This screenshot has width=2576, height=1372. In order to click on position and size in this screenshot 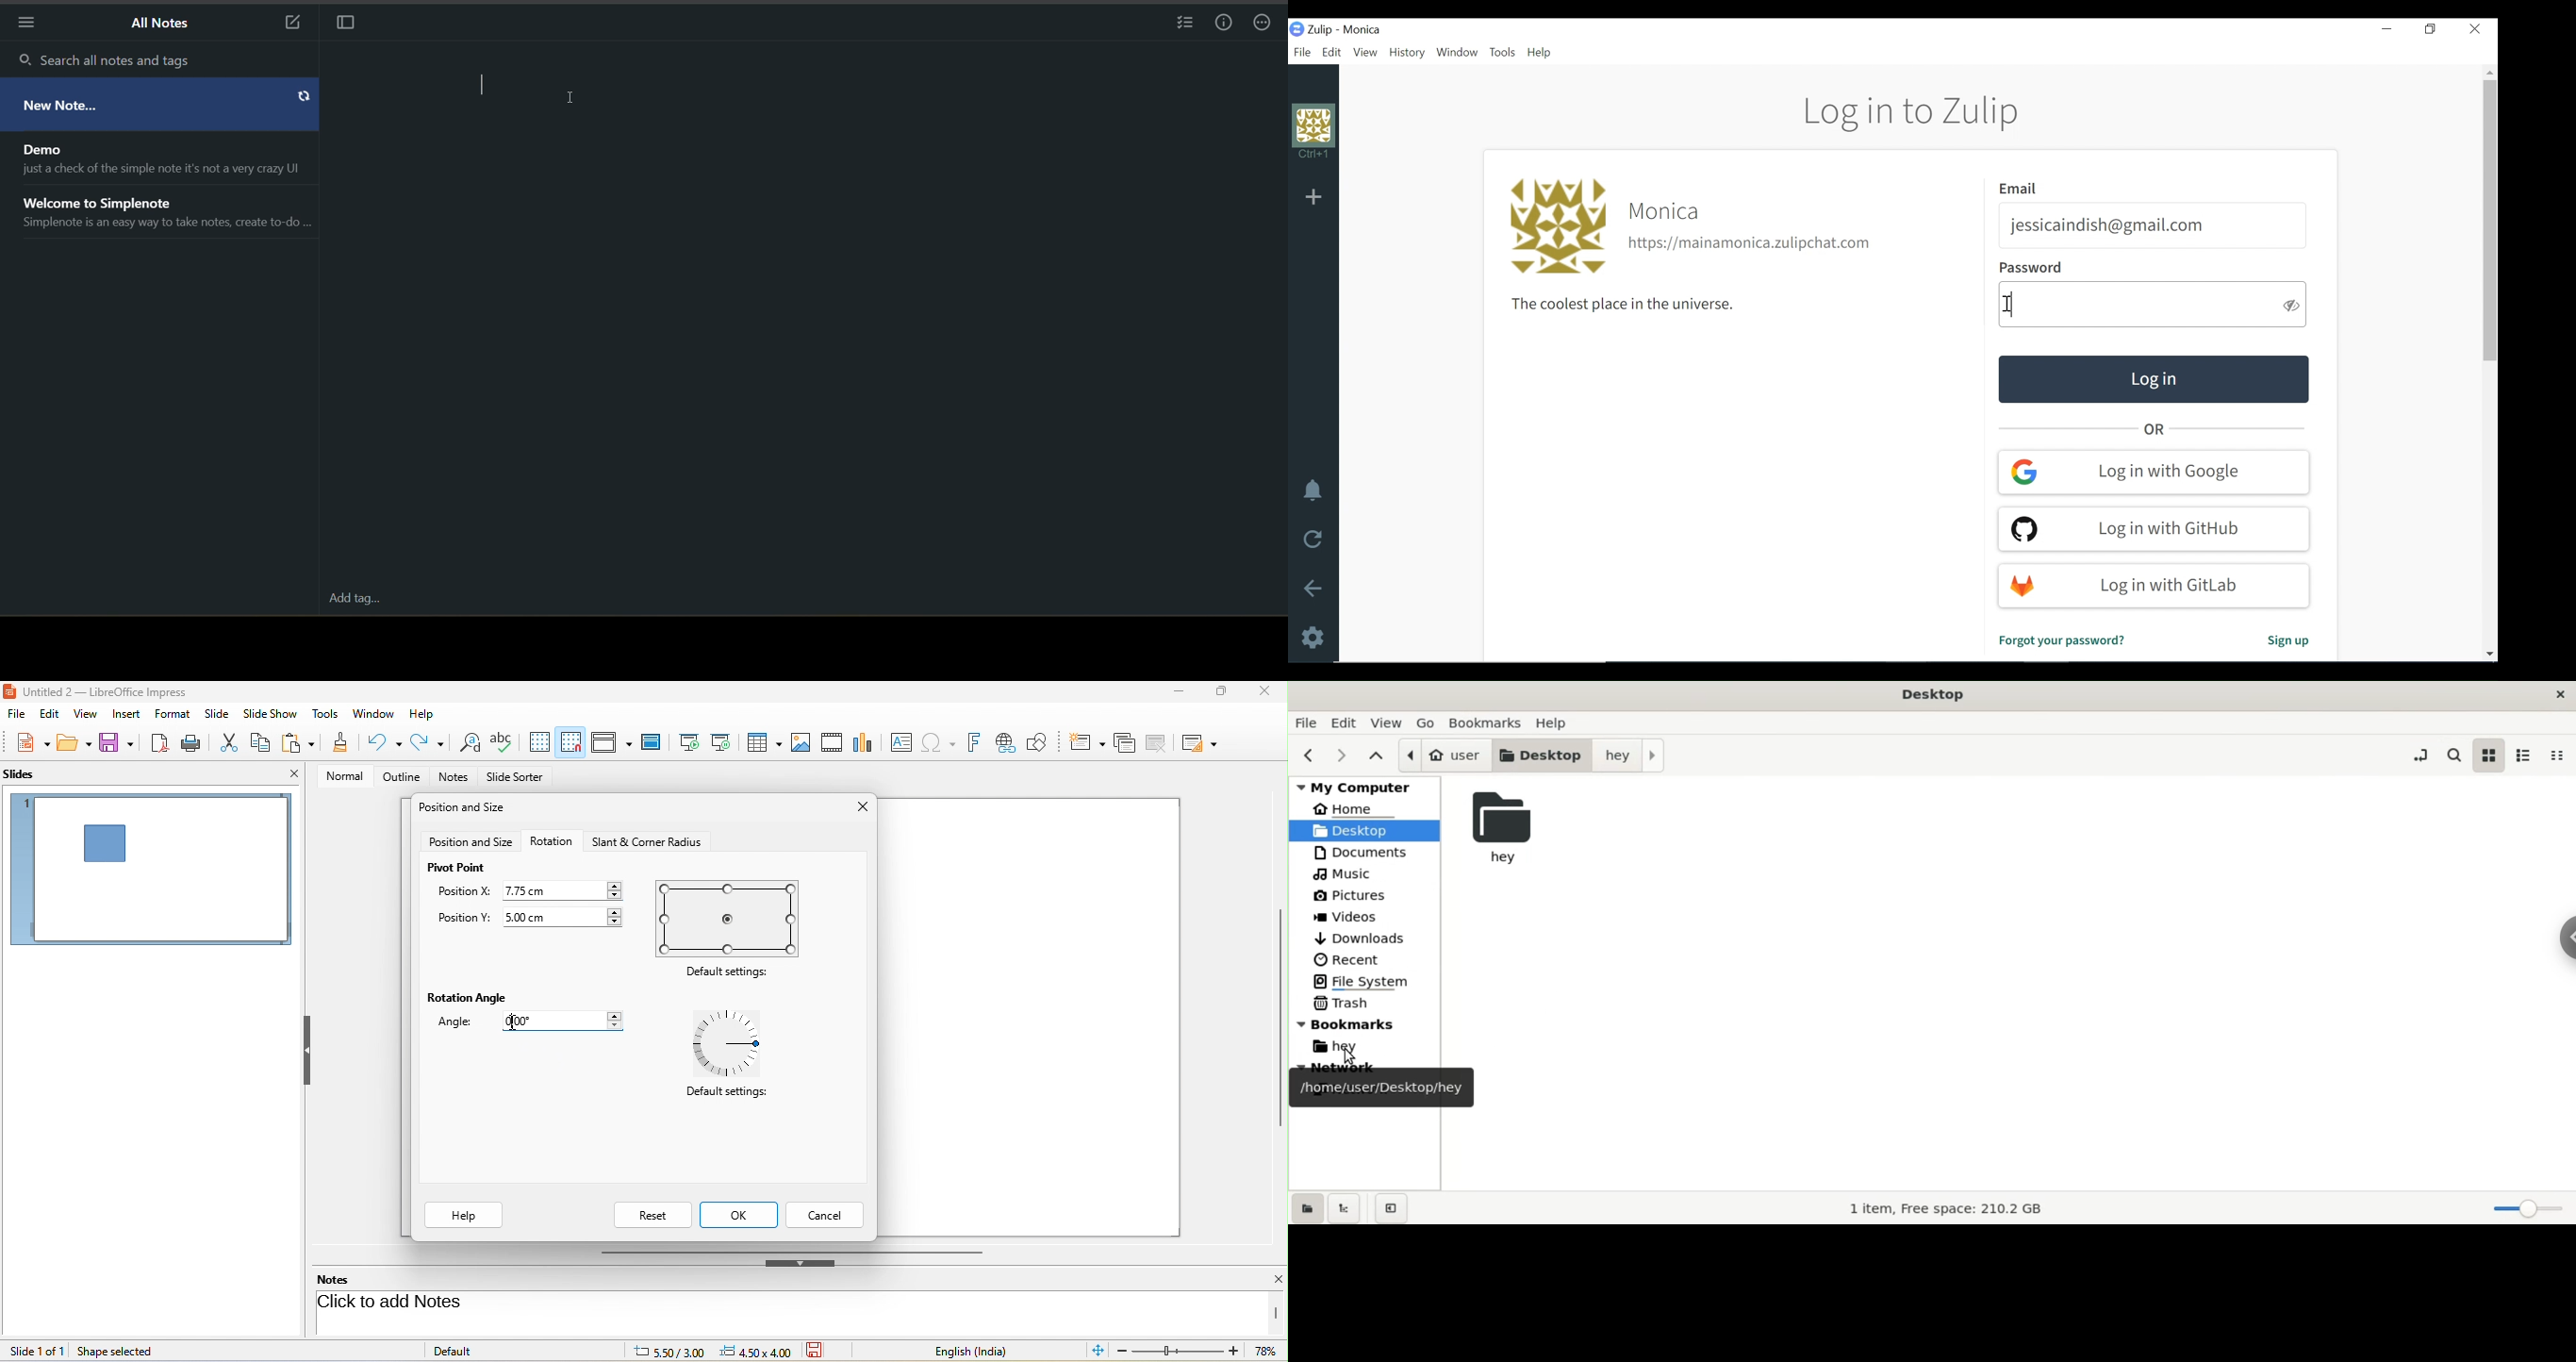, I will do `click(466, 809)`.